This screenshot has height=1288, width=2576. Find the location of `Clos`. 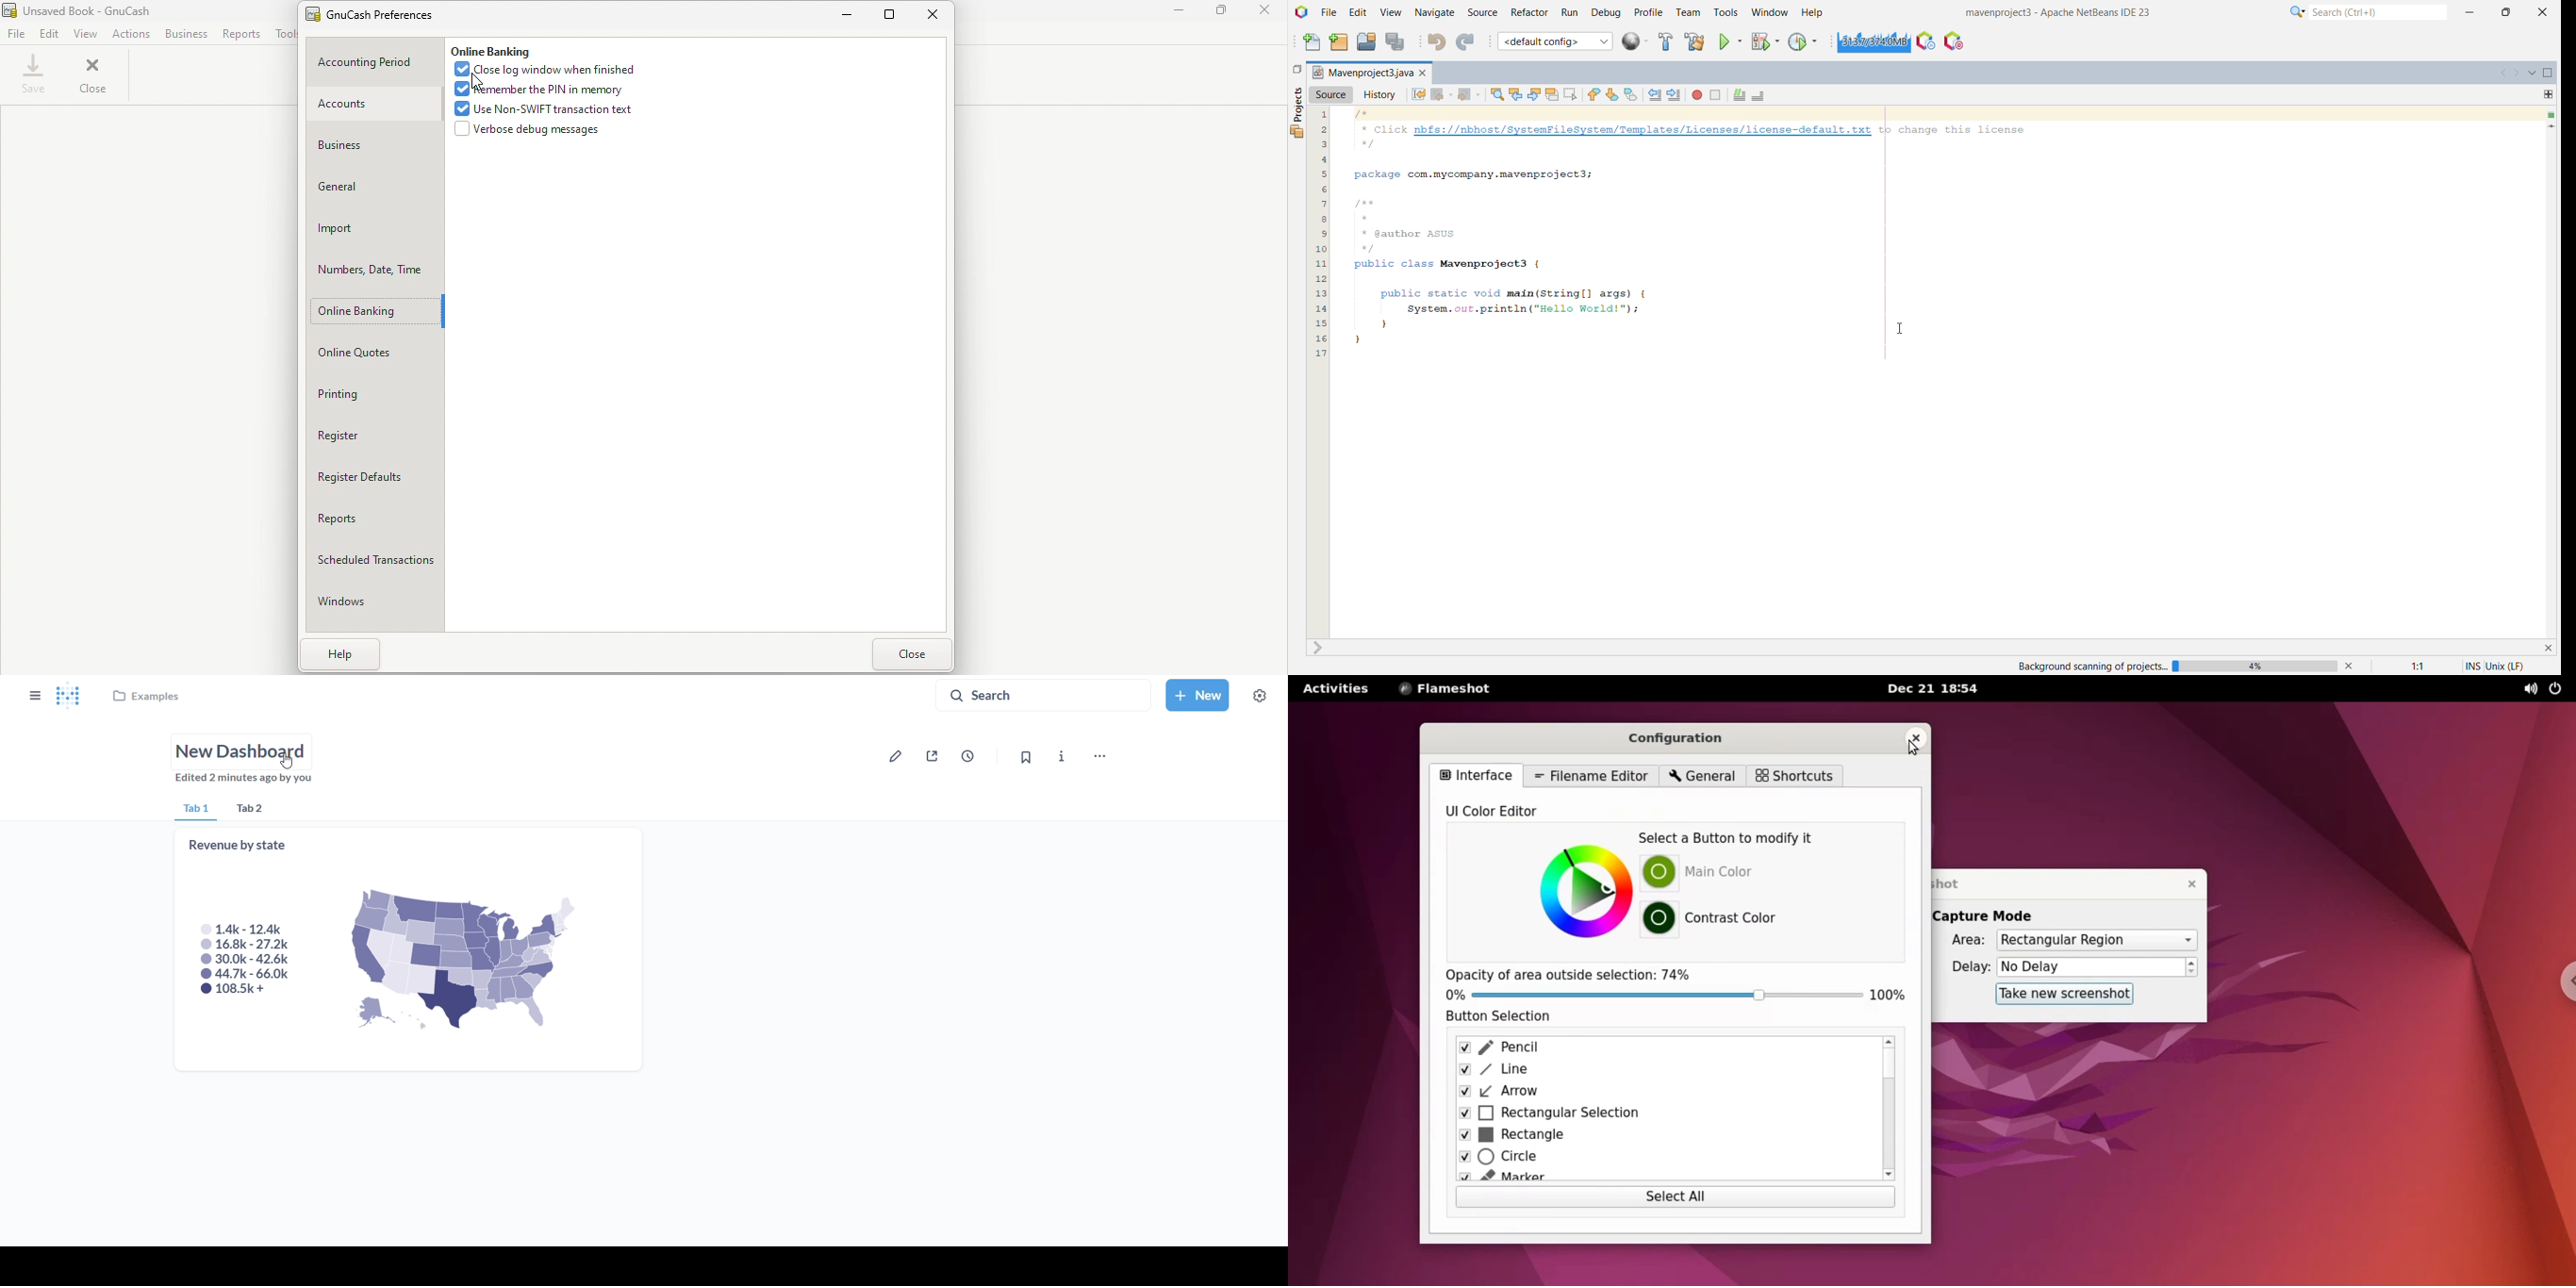

Clos is located at coordinates (911, 654).